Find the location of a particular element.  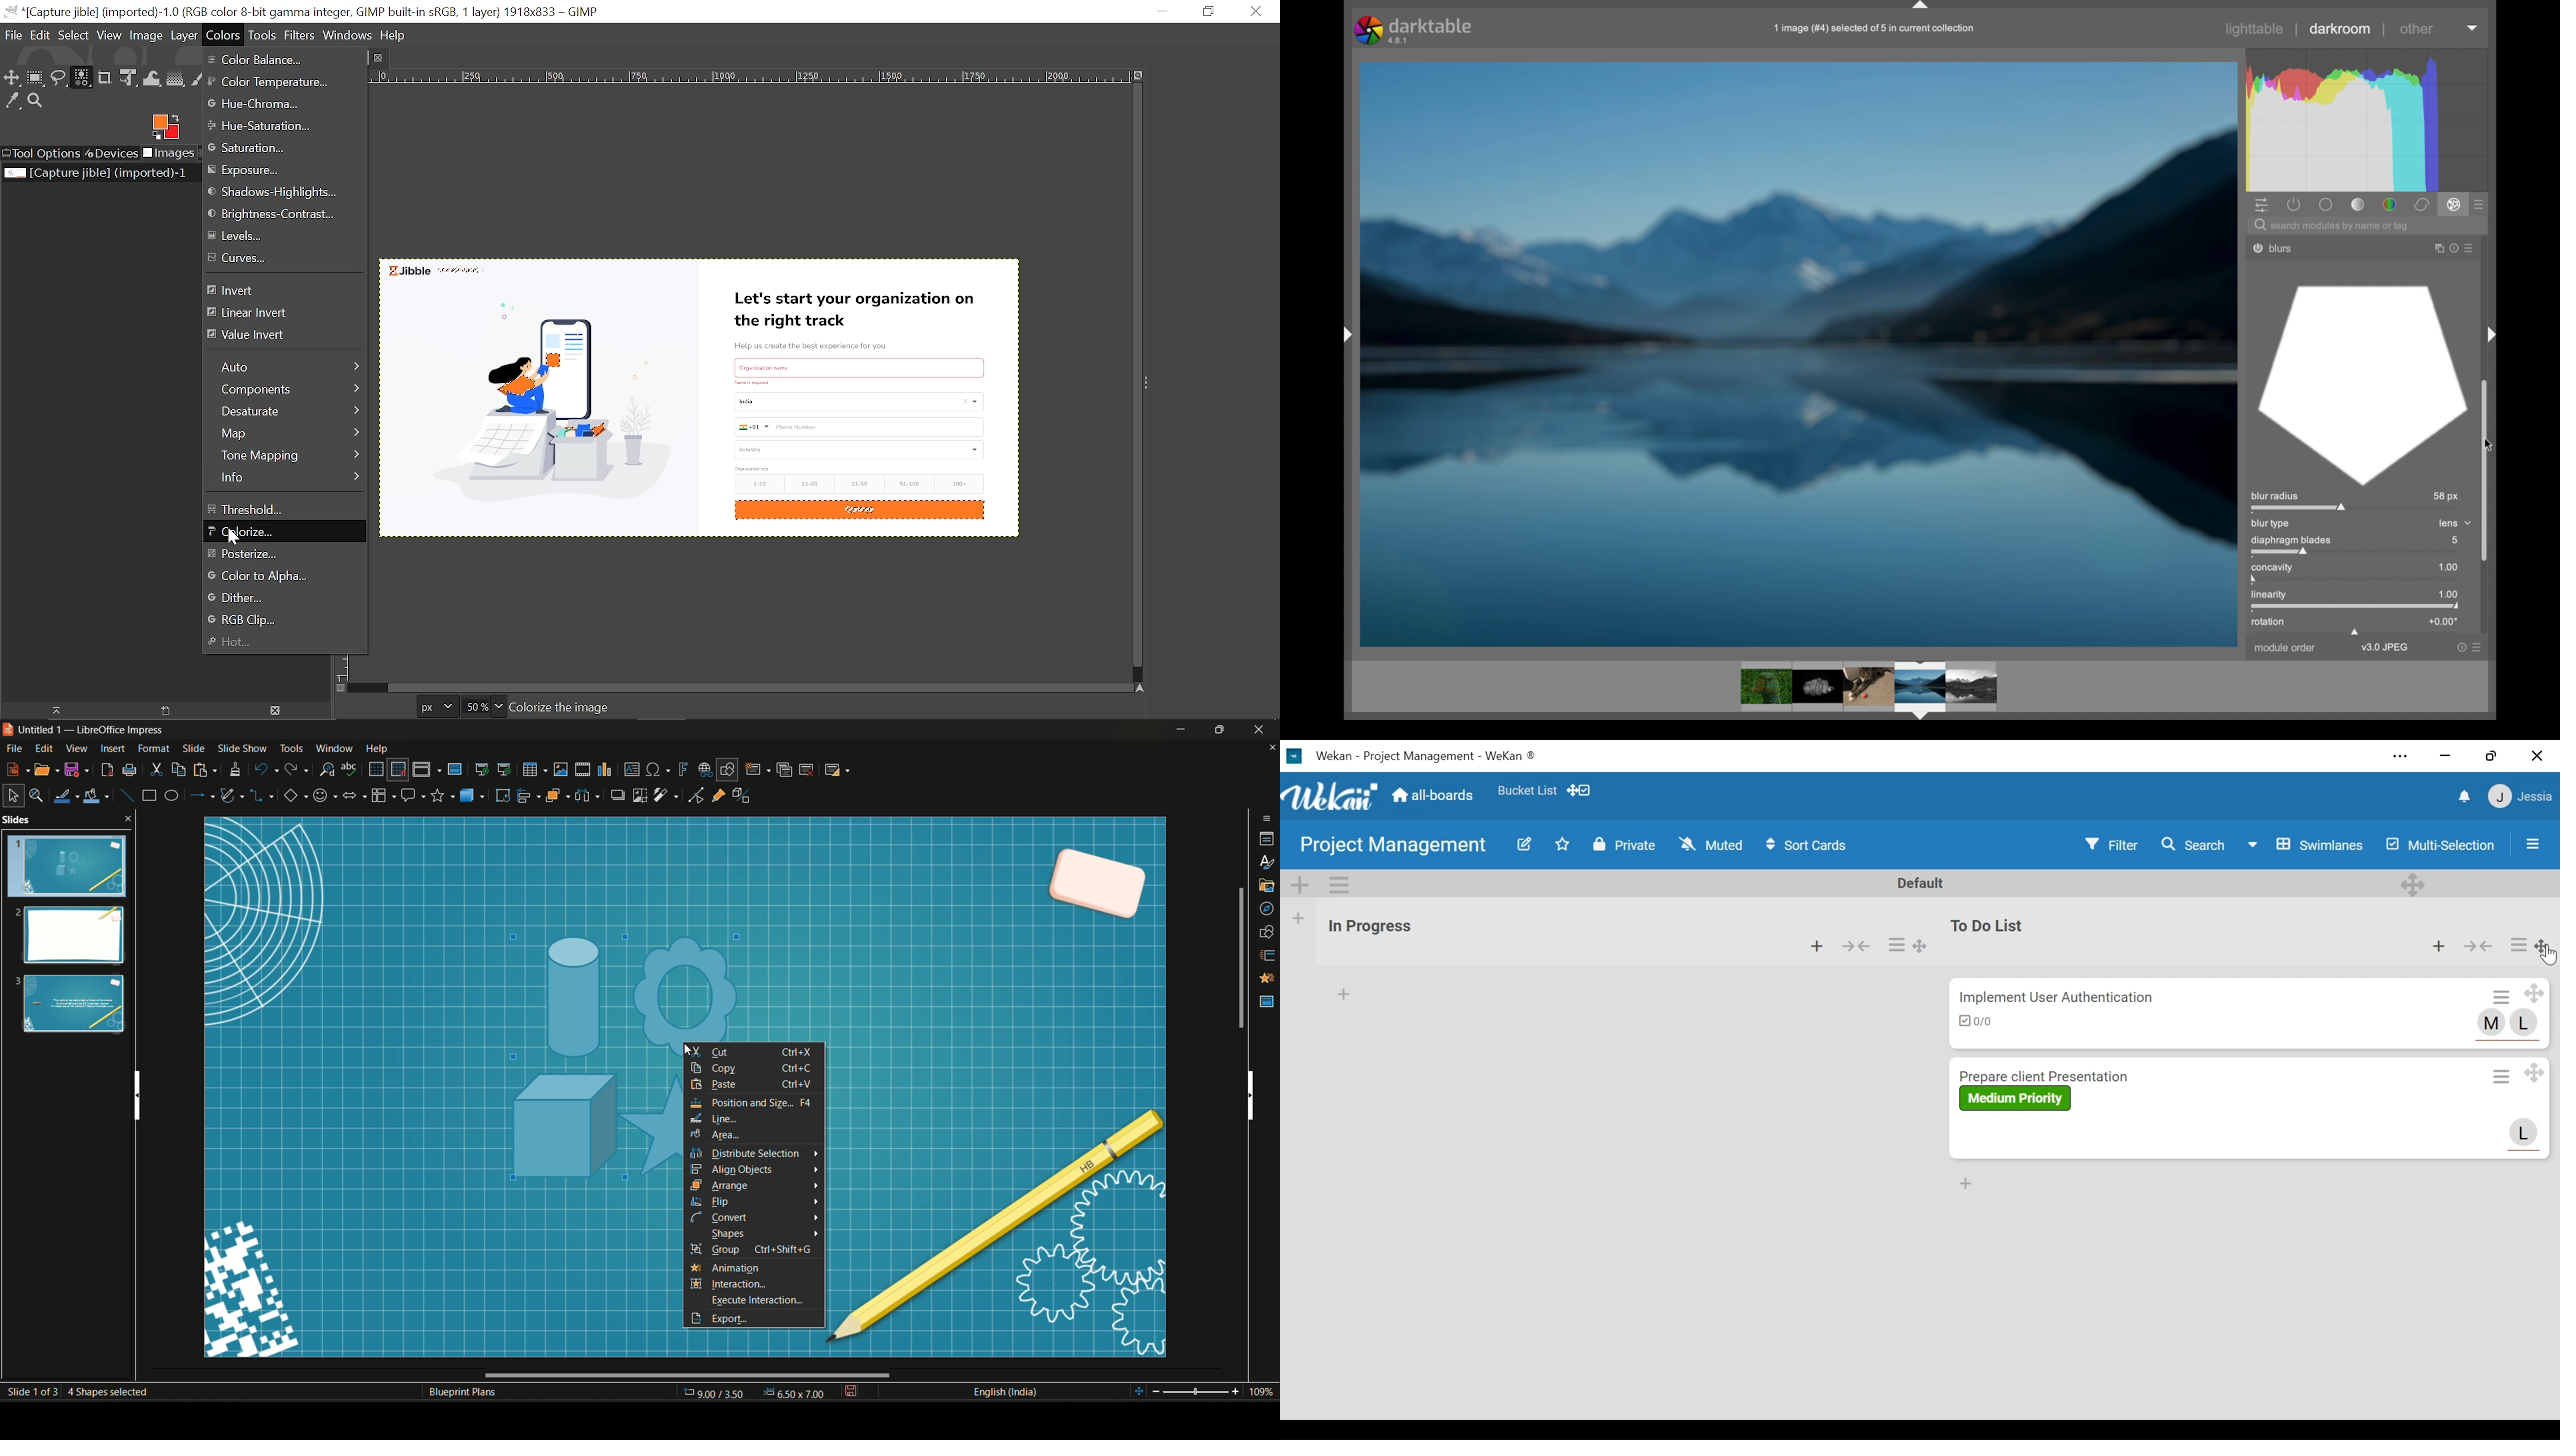

rotate is located at coordinates (503, 795).